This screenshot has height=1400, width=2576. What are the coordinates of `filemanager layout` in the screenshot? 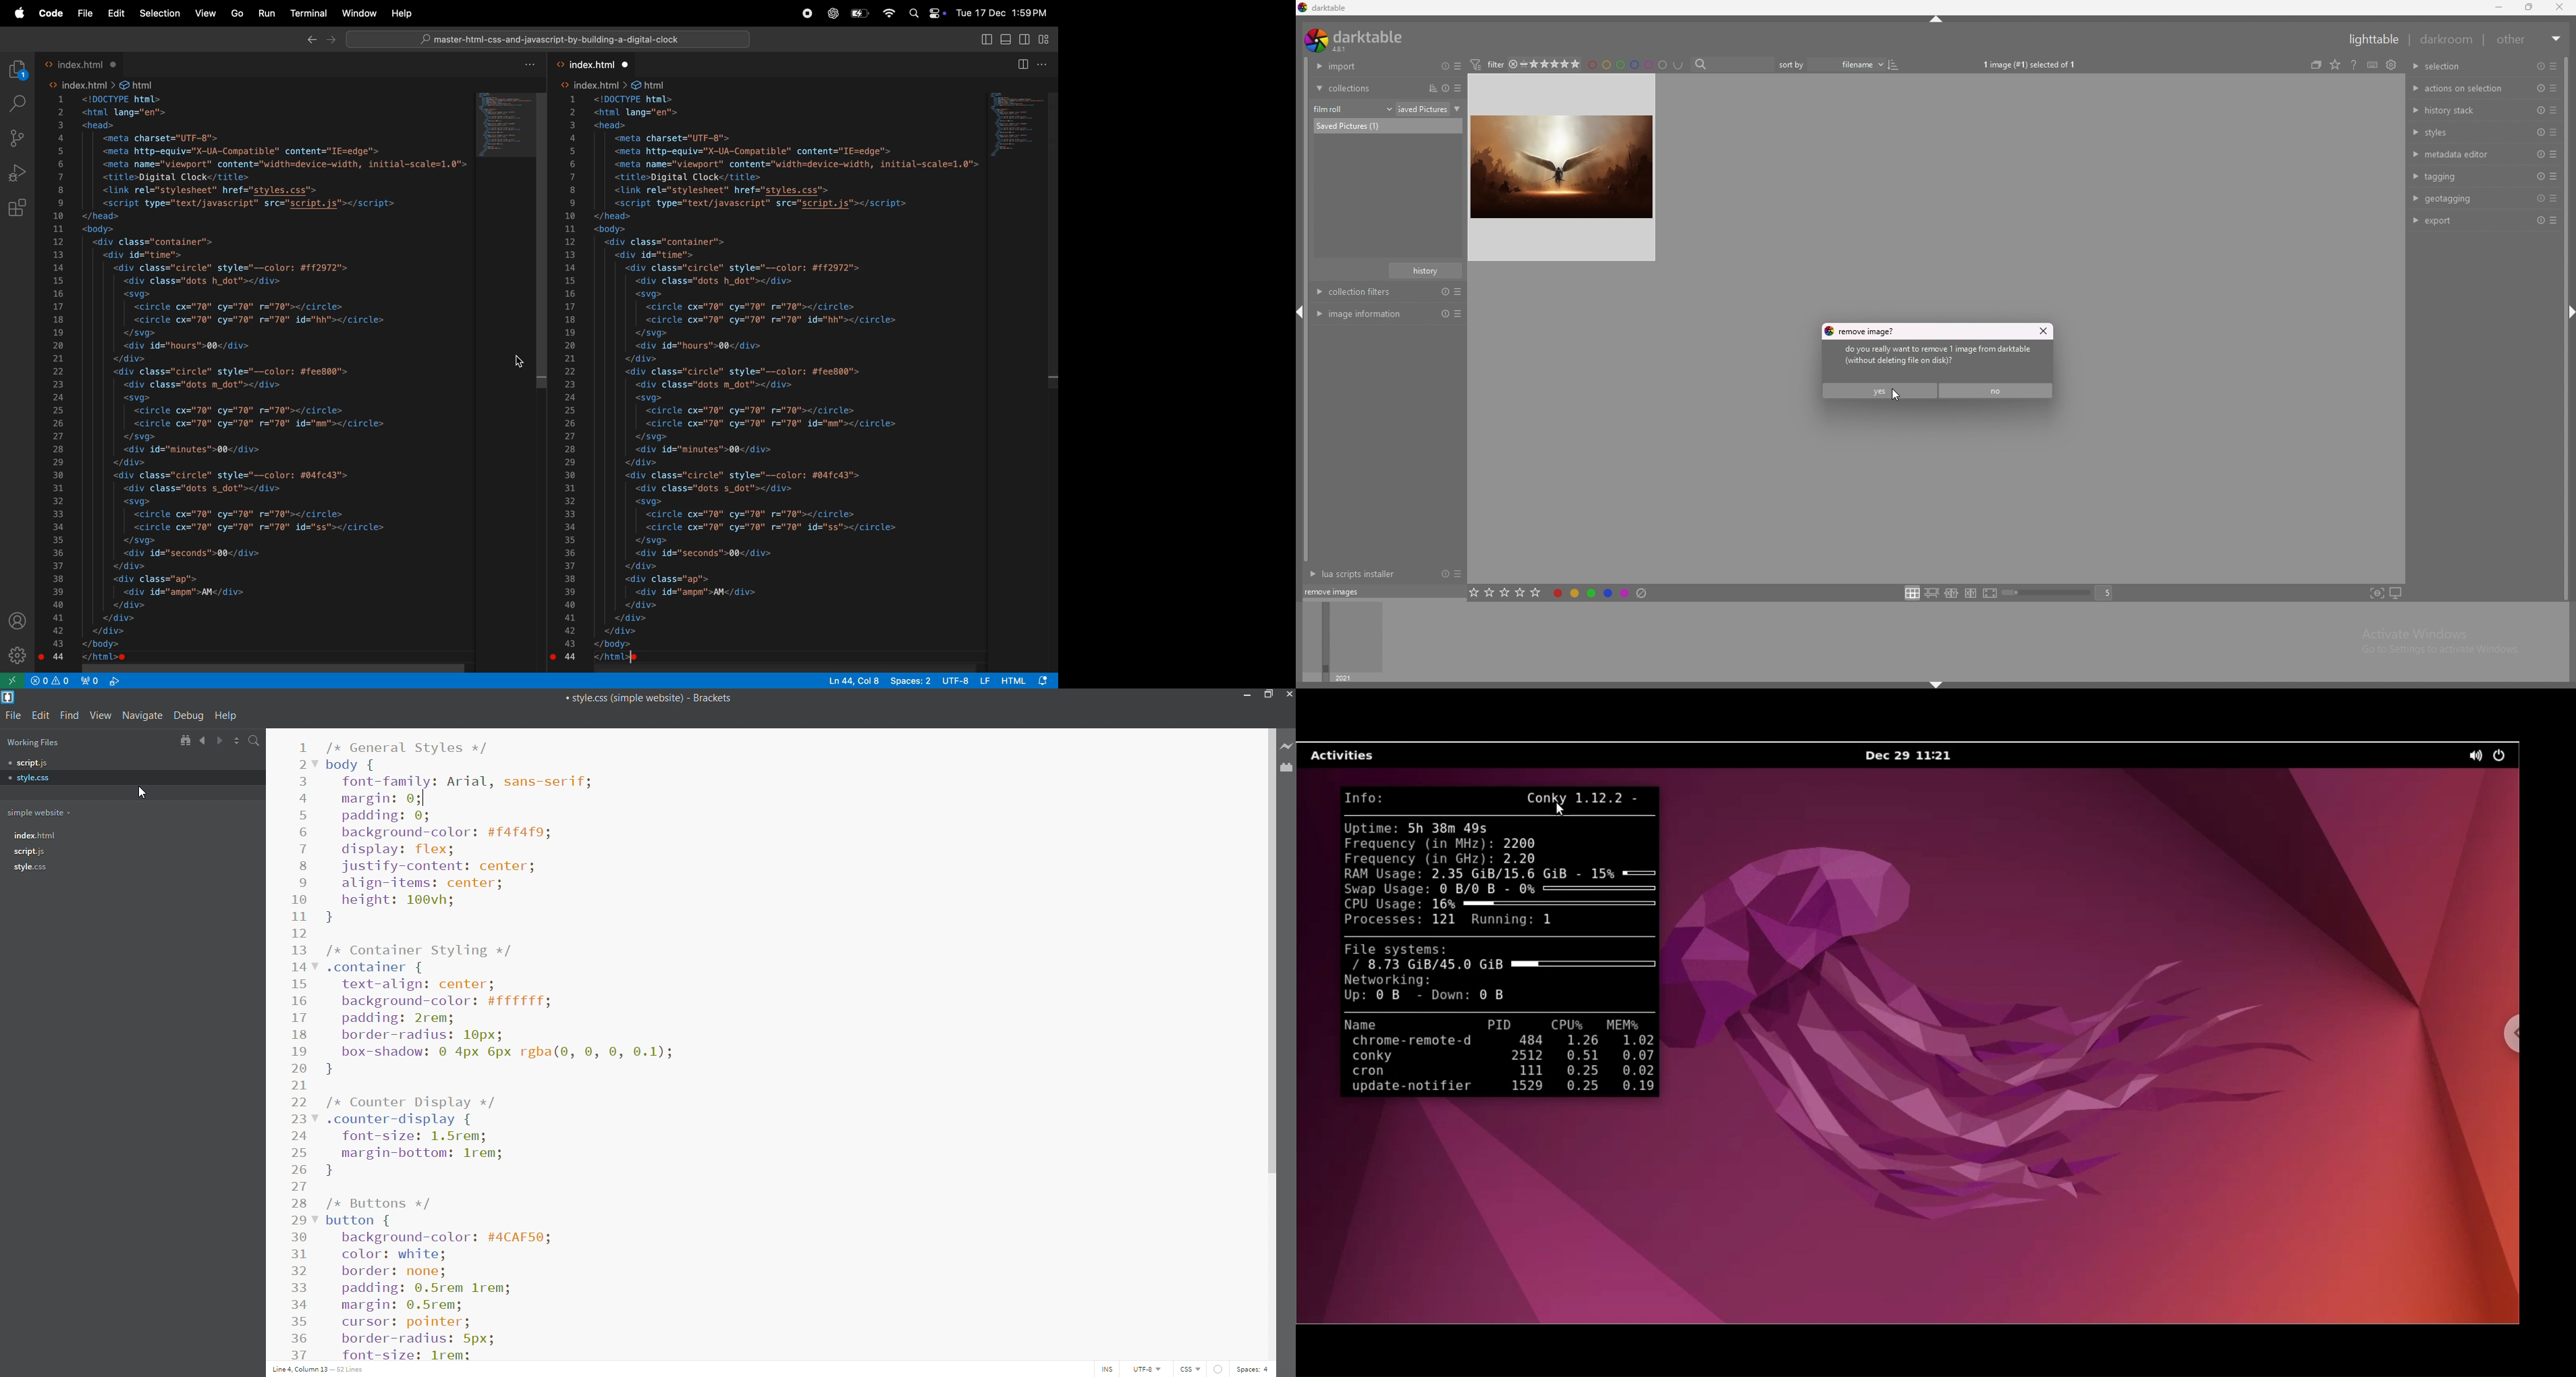 It's located at (1912, 592).